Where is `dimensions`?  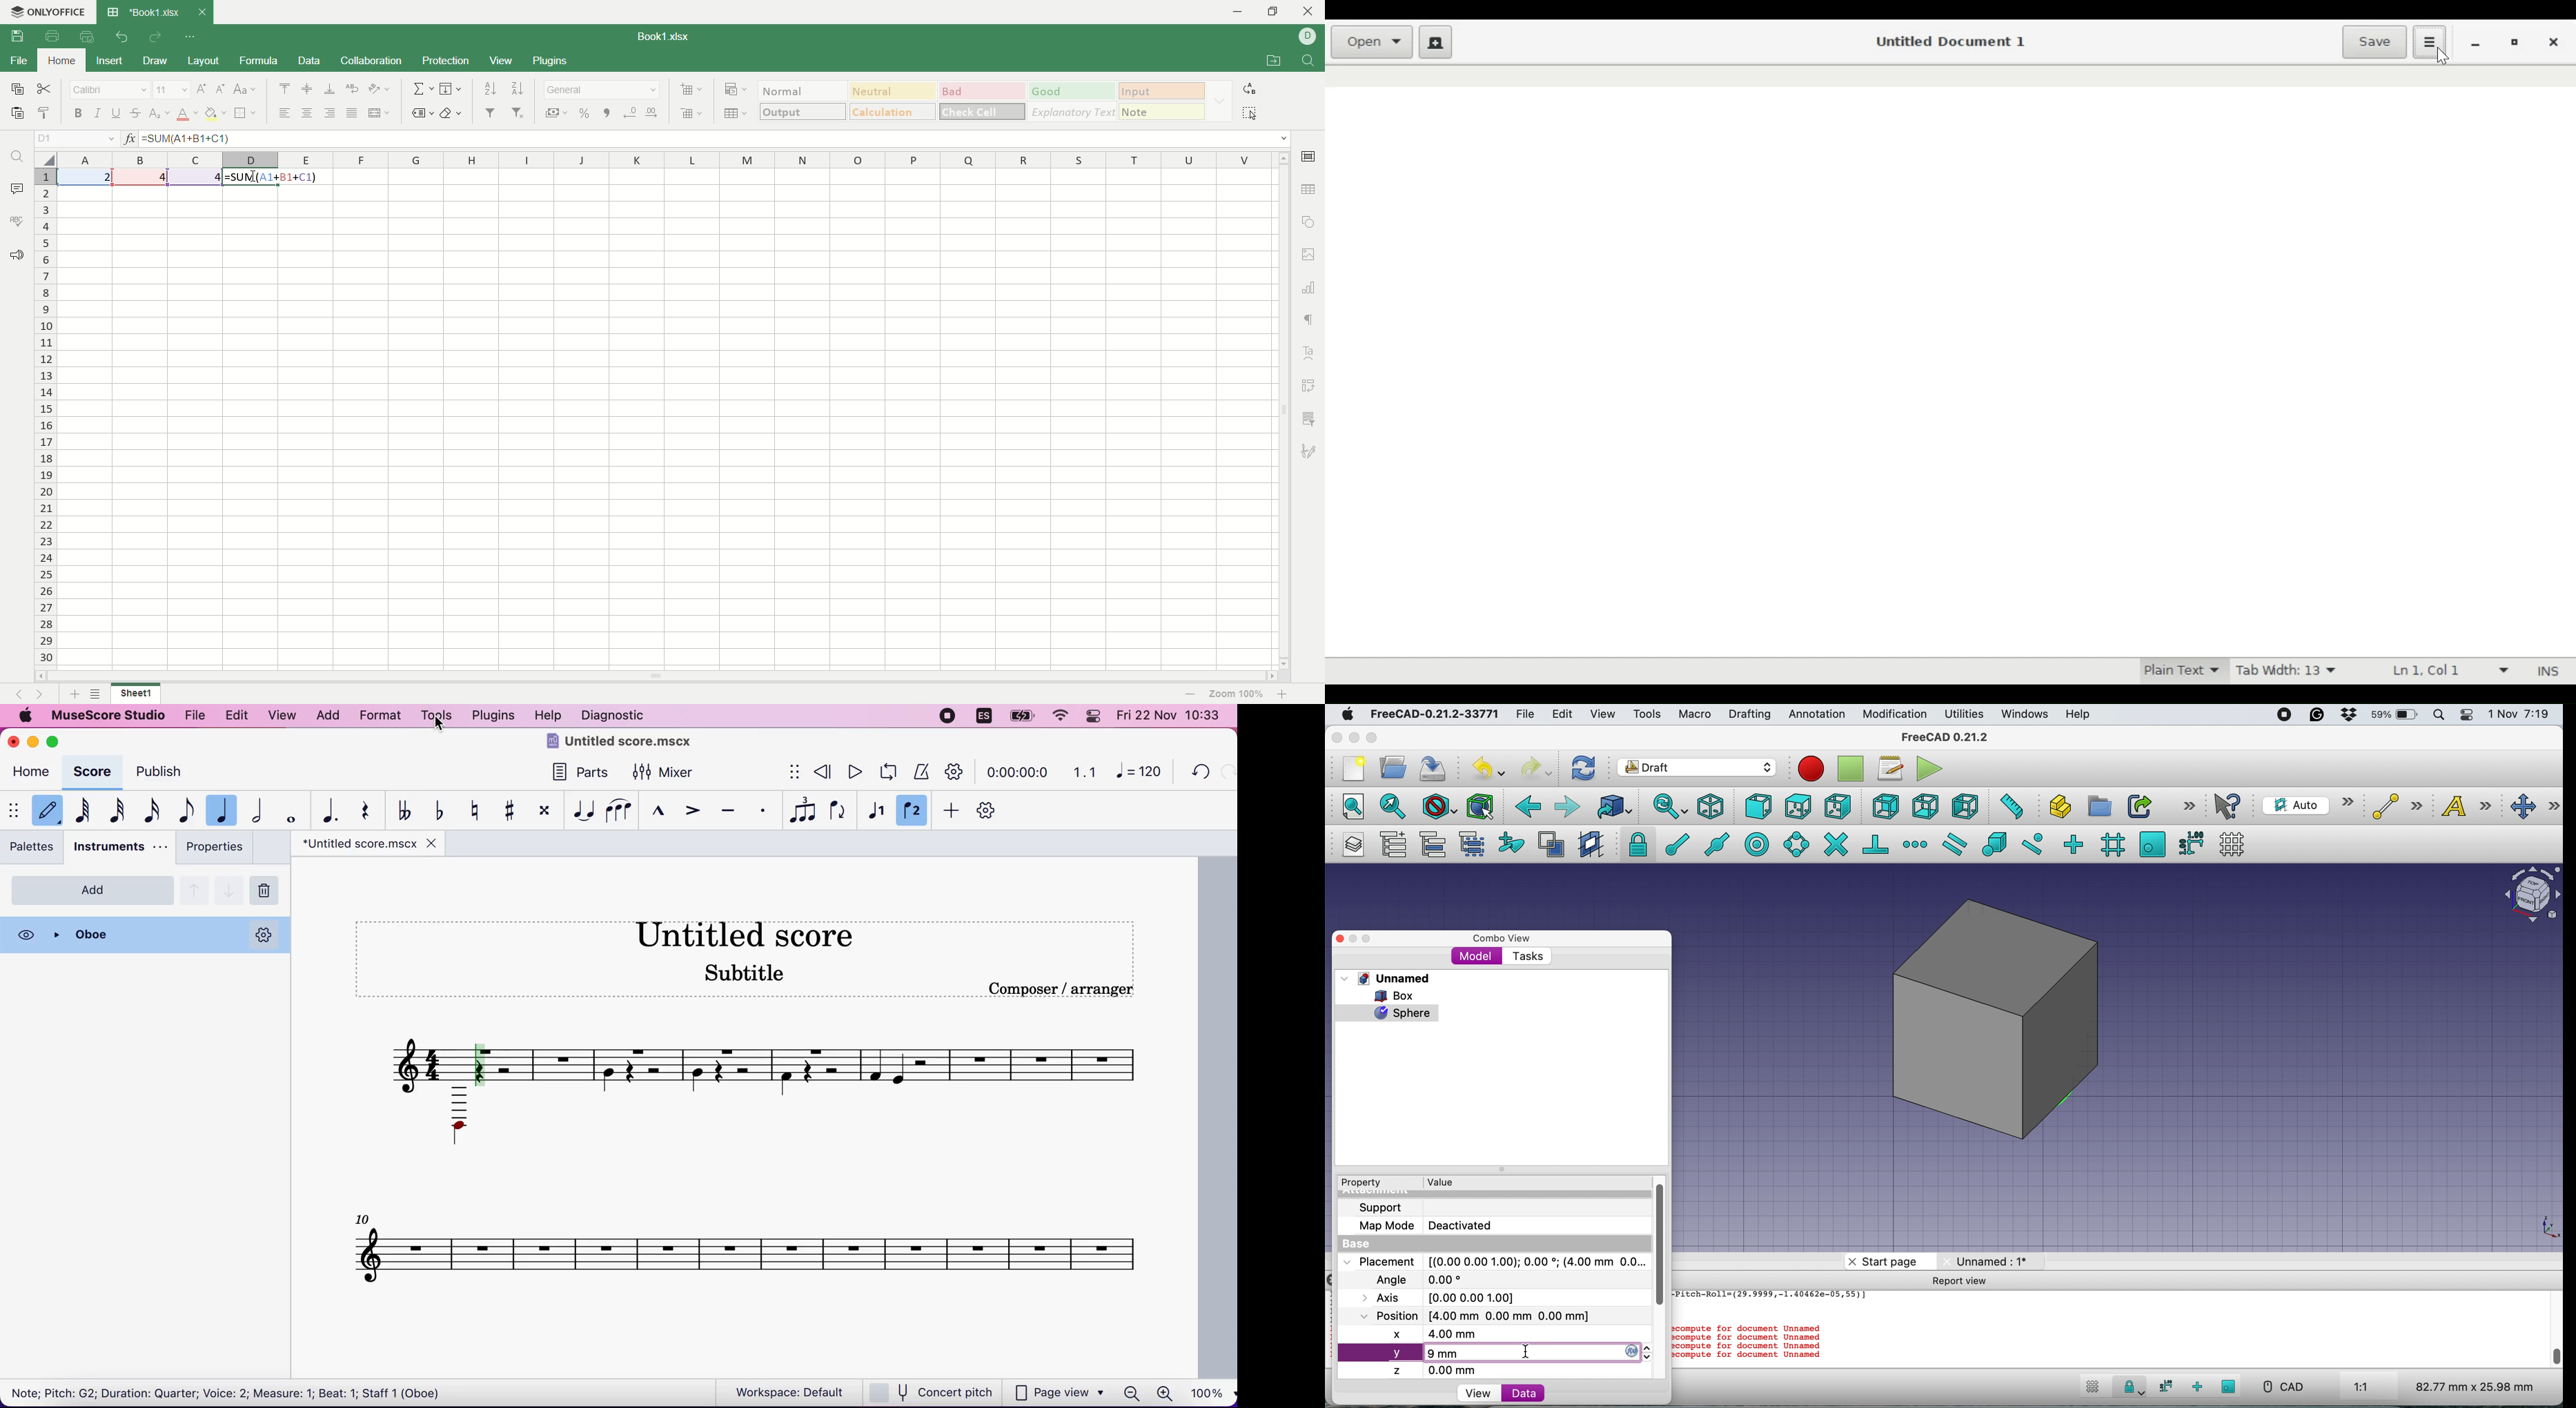
dimensions is located at coordinates (2472, 1386).